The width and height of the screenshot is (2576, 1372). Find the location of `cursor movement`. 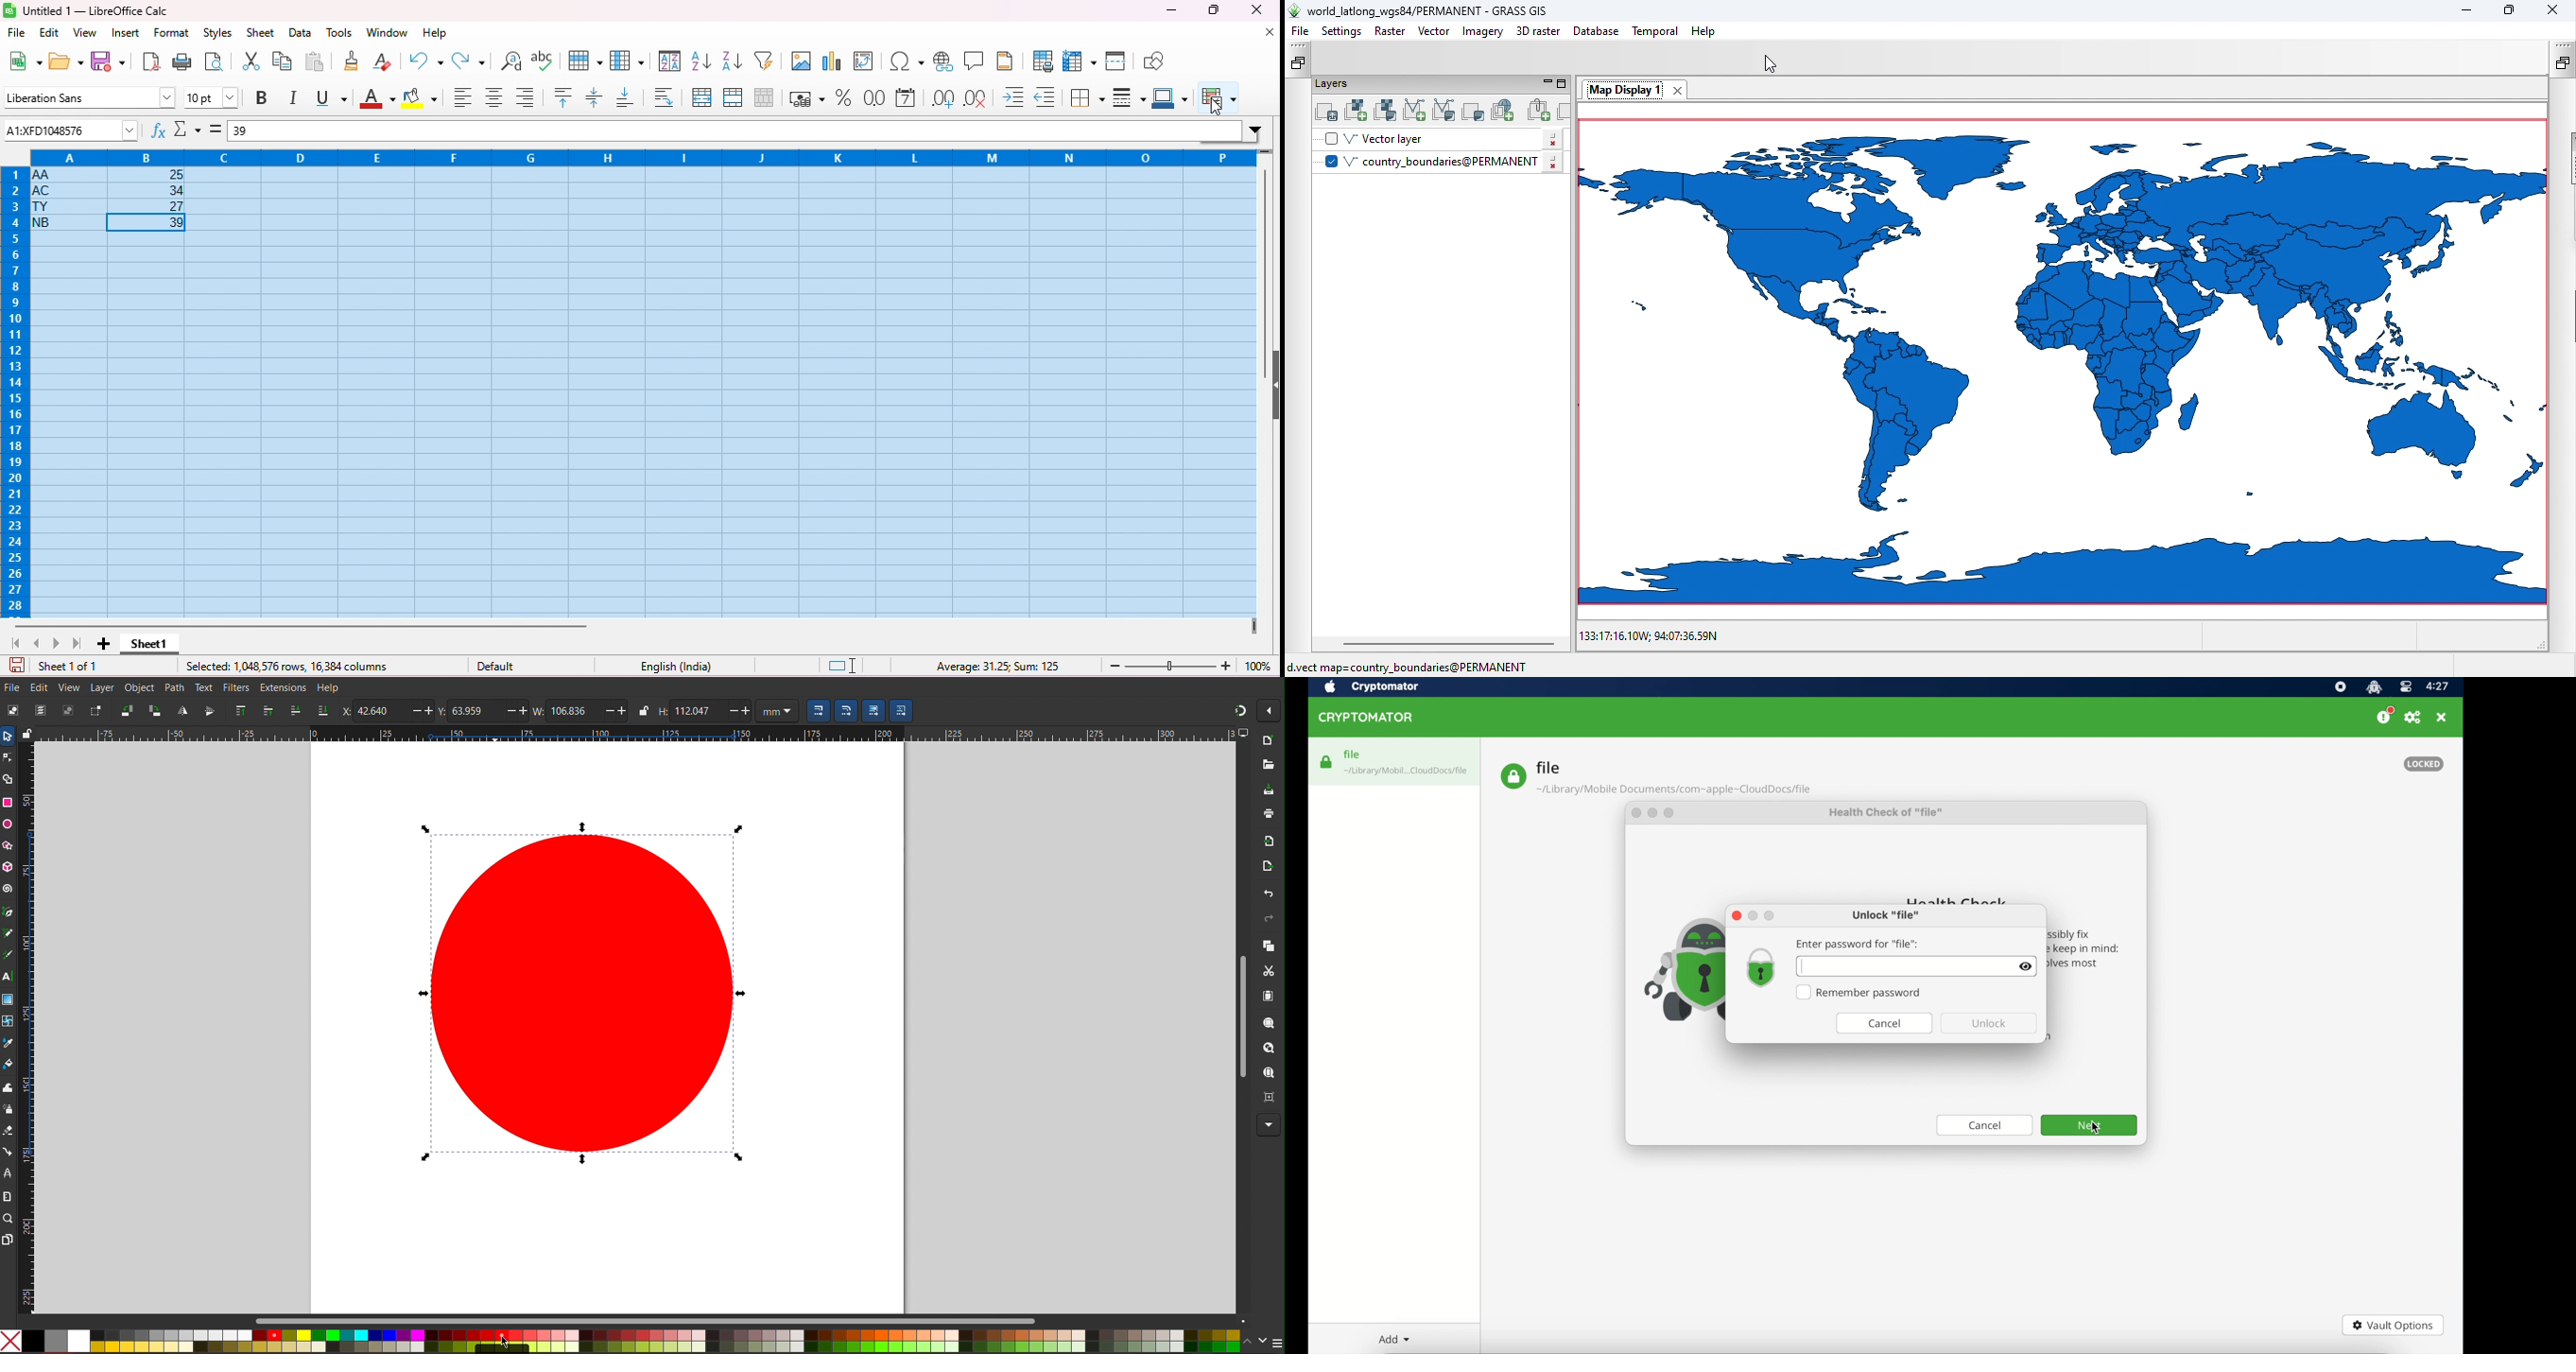

cursor movement is located at coordinates (1221, 107).